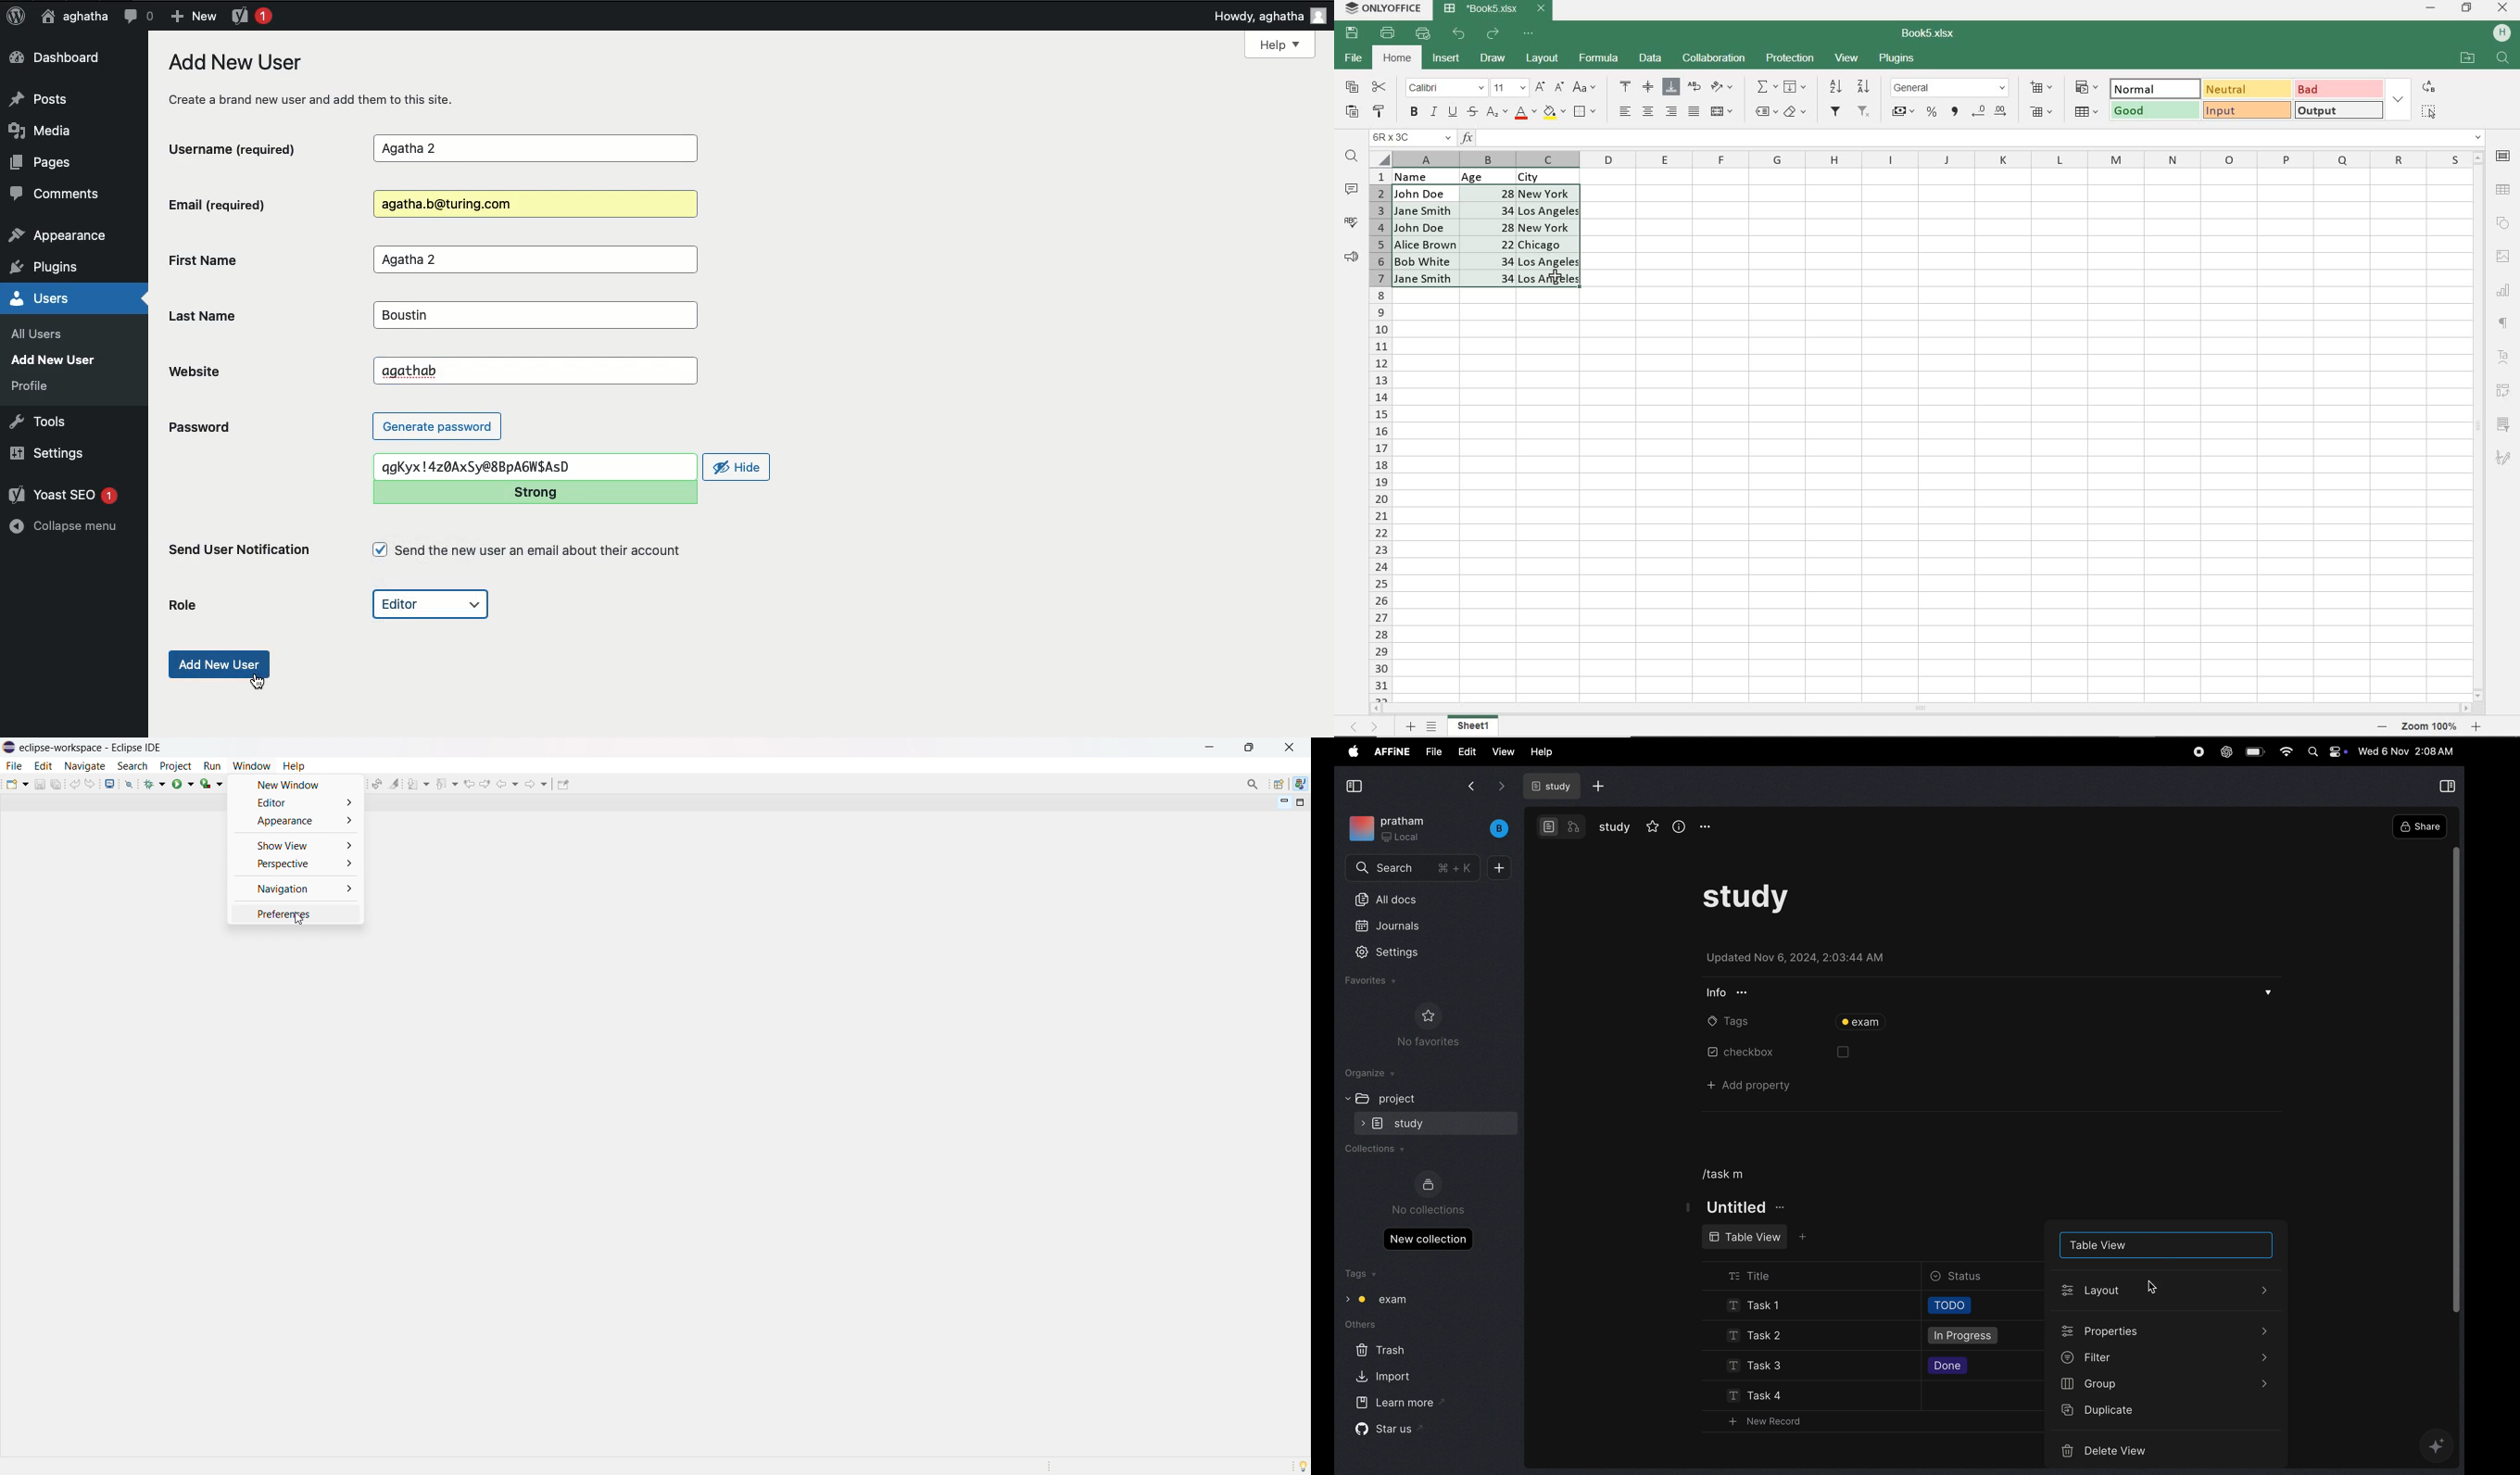 The width and height of the screenshot is (2520, 1484). What do you see at coordinates (219, 315) in the screenshot?
I see `Last name` at bounding box center [219, 315].